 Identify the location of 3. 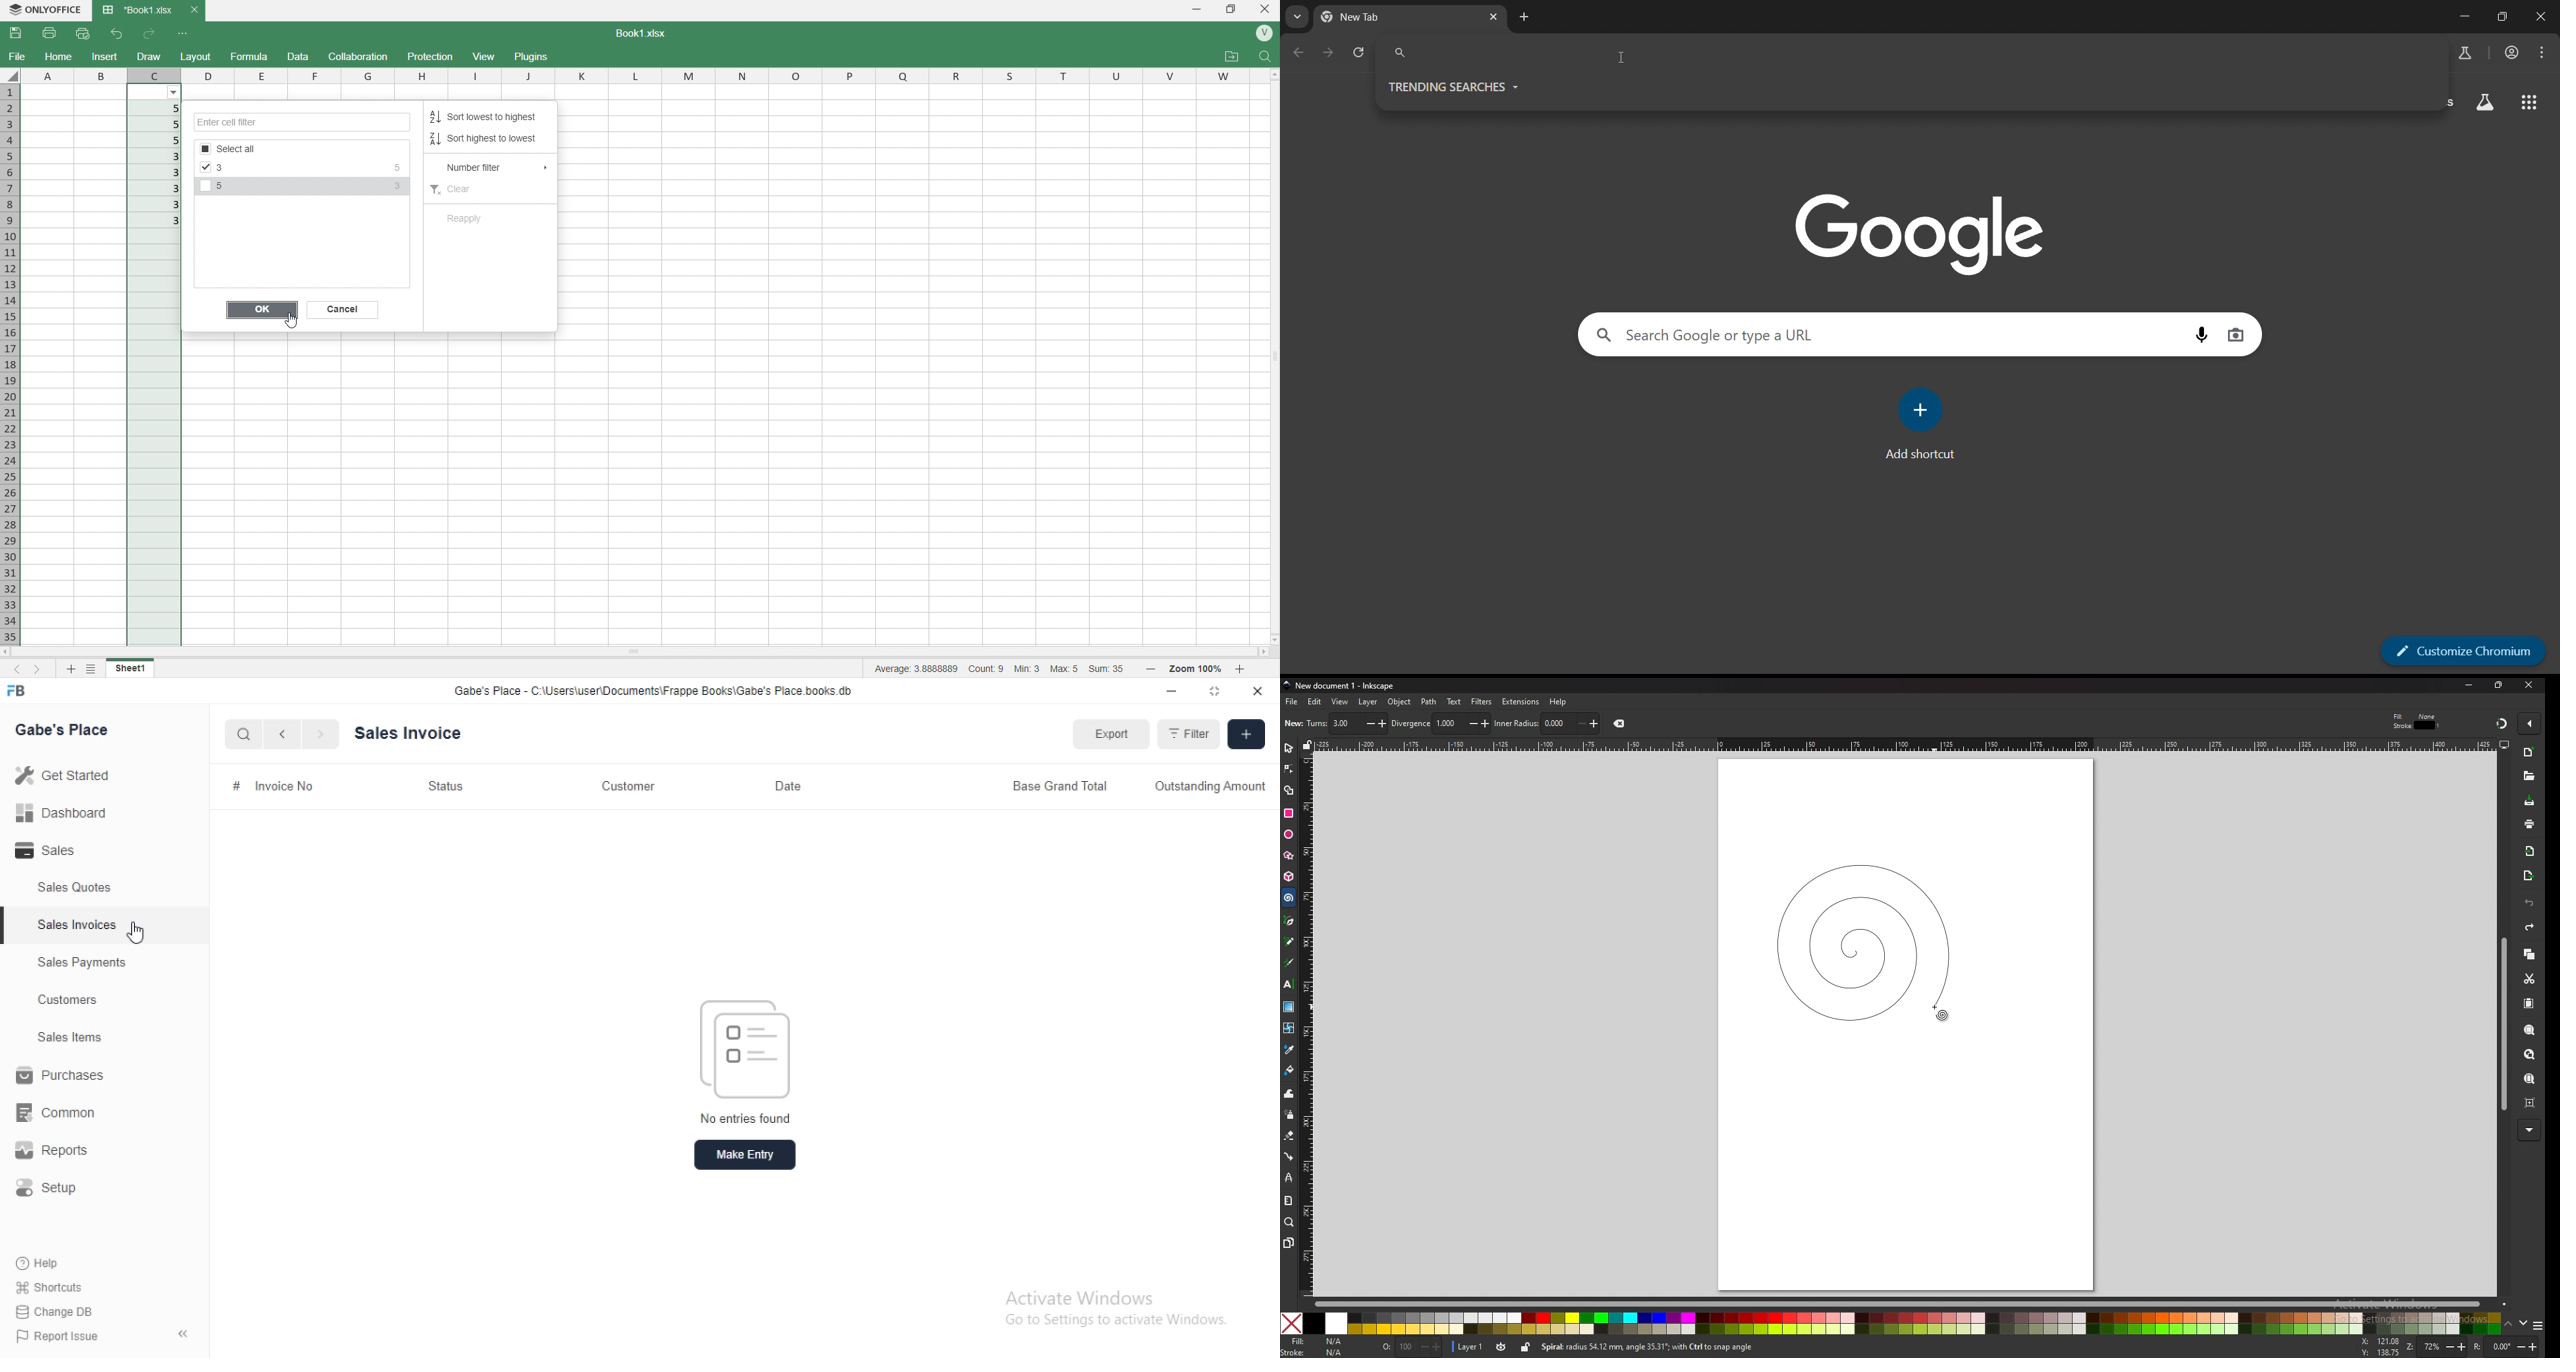
(396, 188).